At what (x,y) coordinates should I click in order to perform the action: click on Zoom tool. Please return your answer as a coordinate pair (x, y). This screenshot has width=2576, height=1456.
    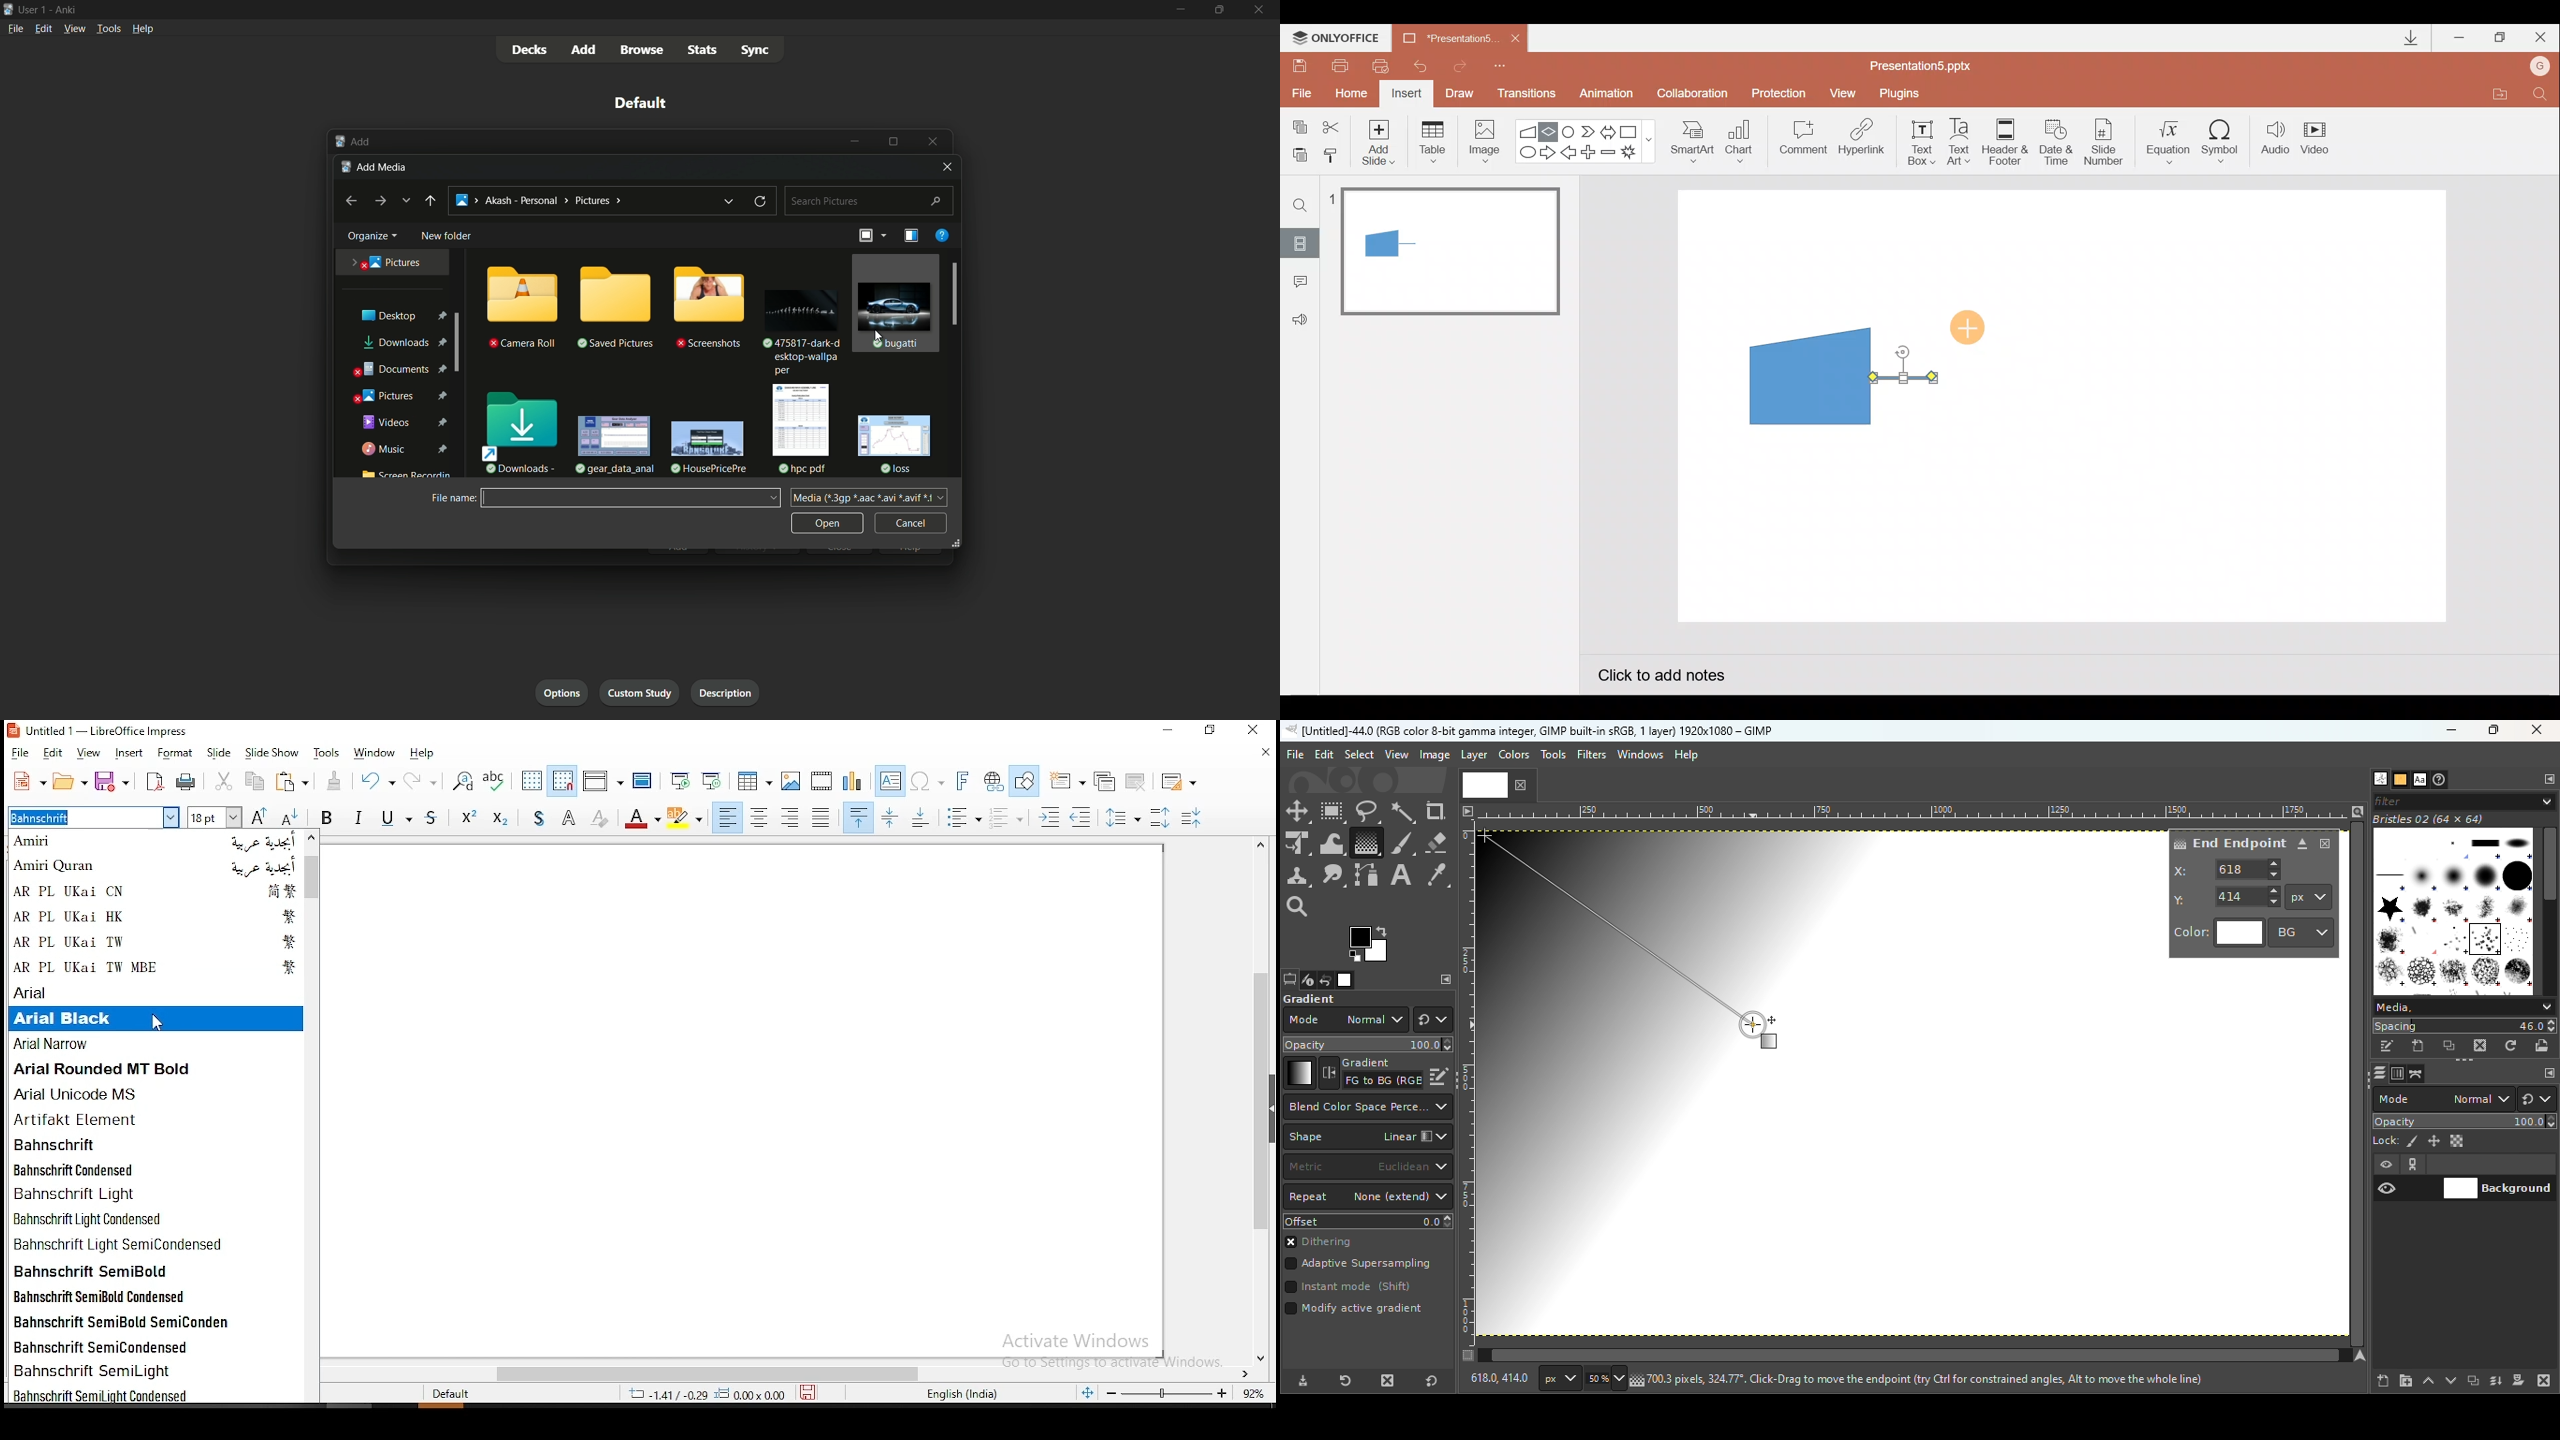
    Looking at the image, I should click on (1299, 905).